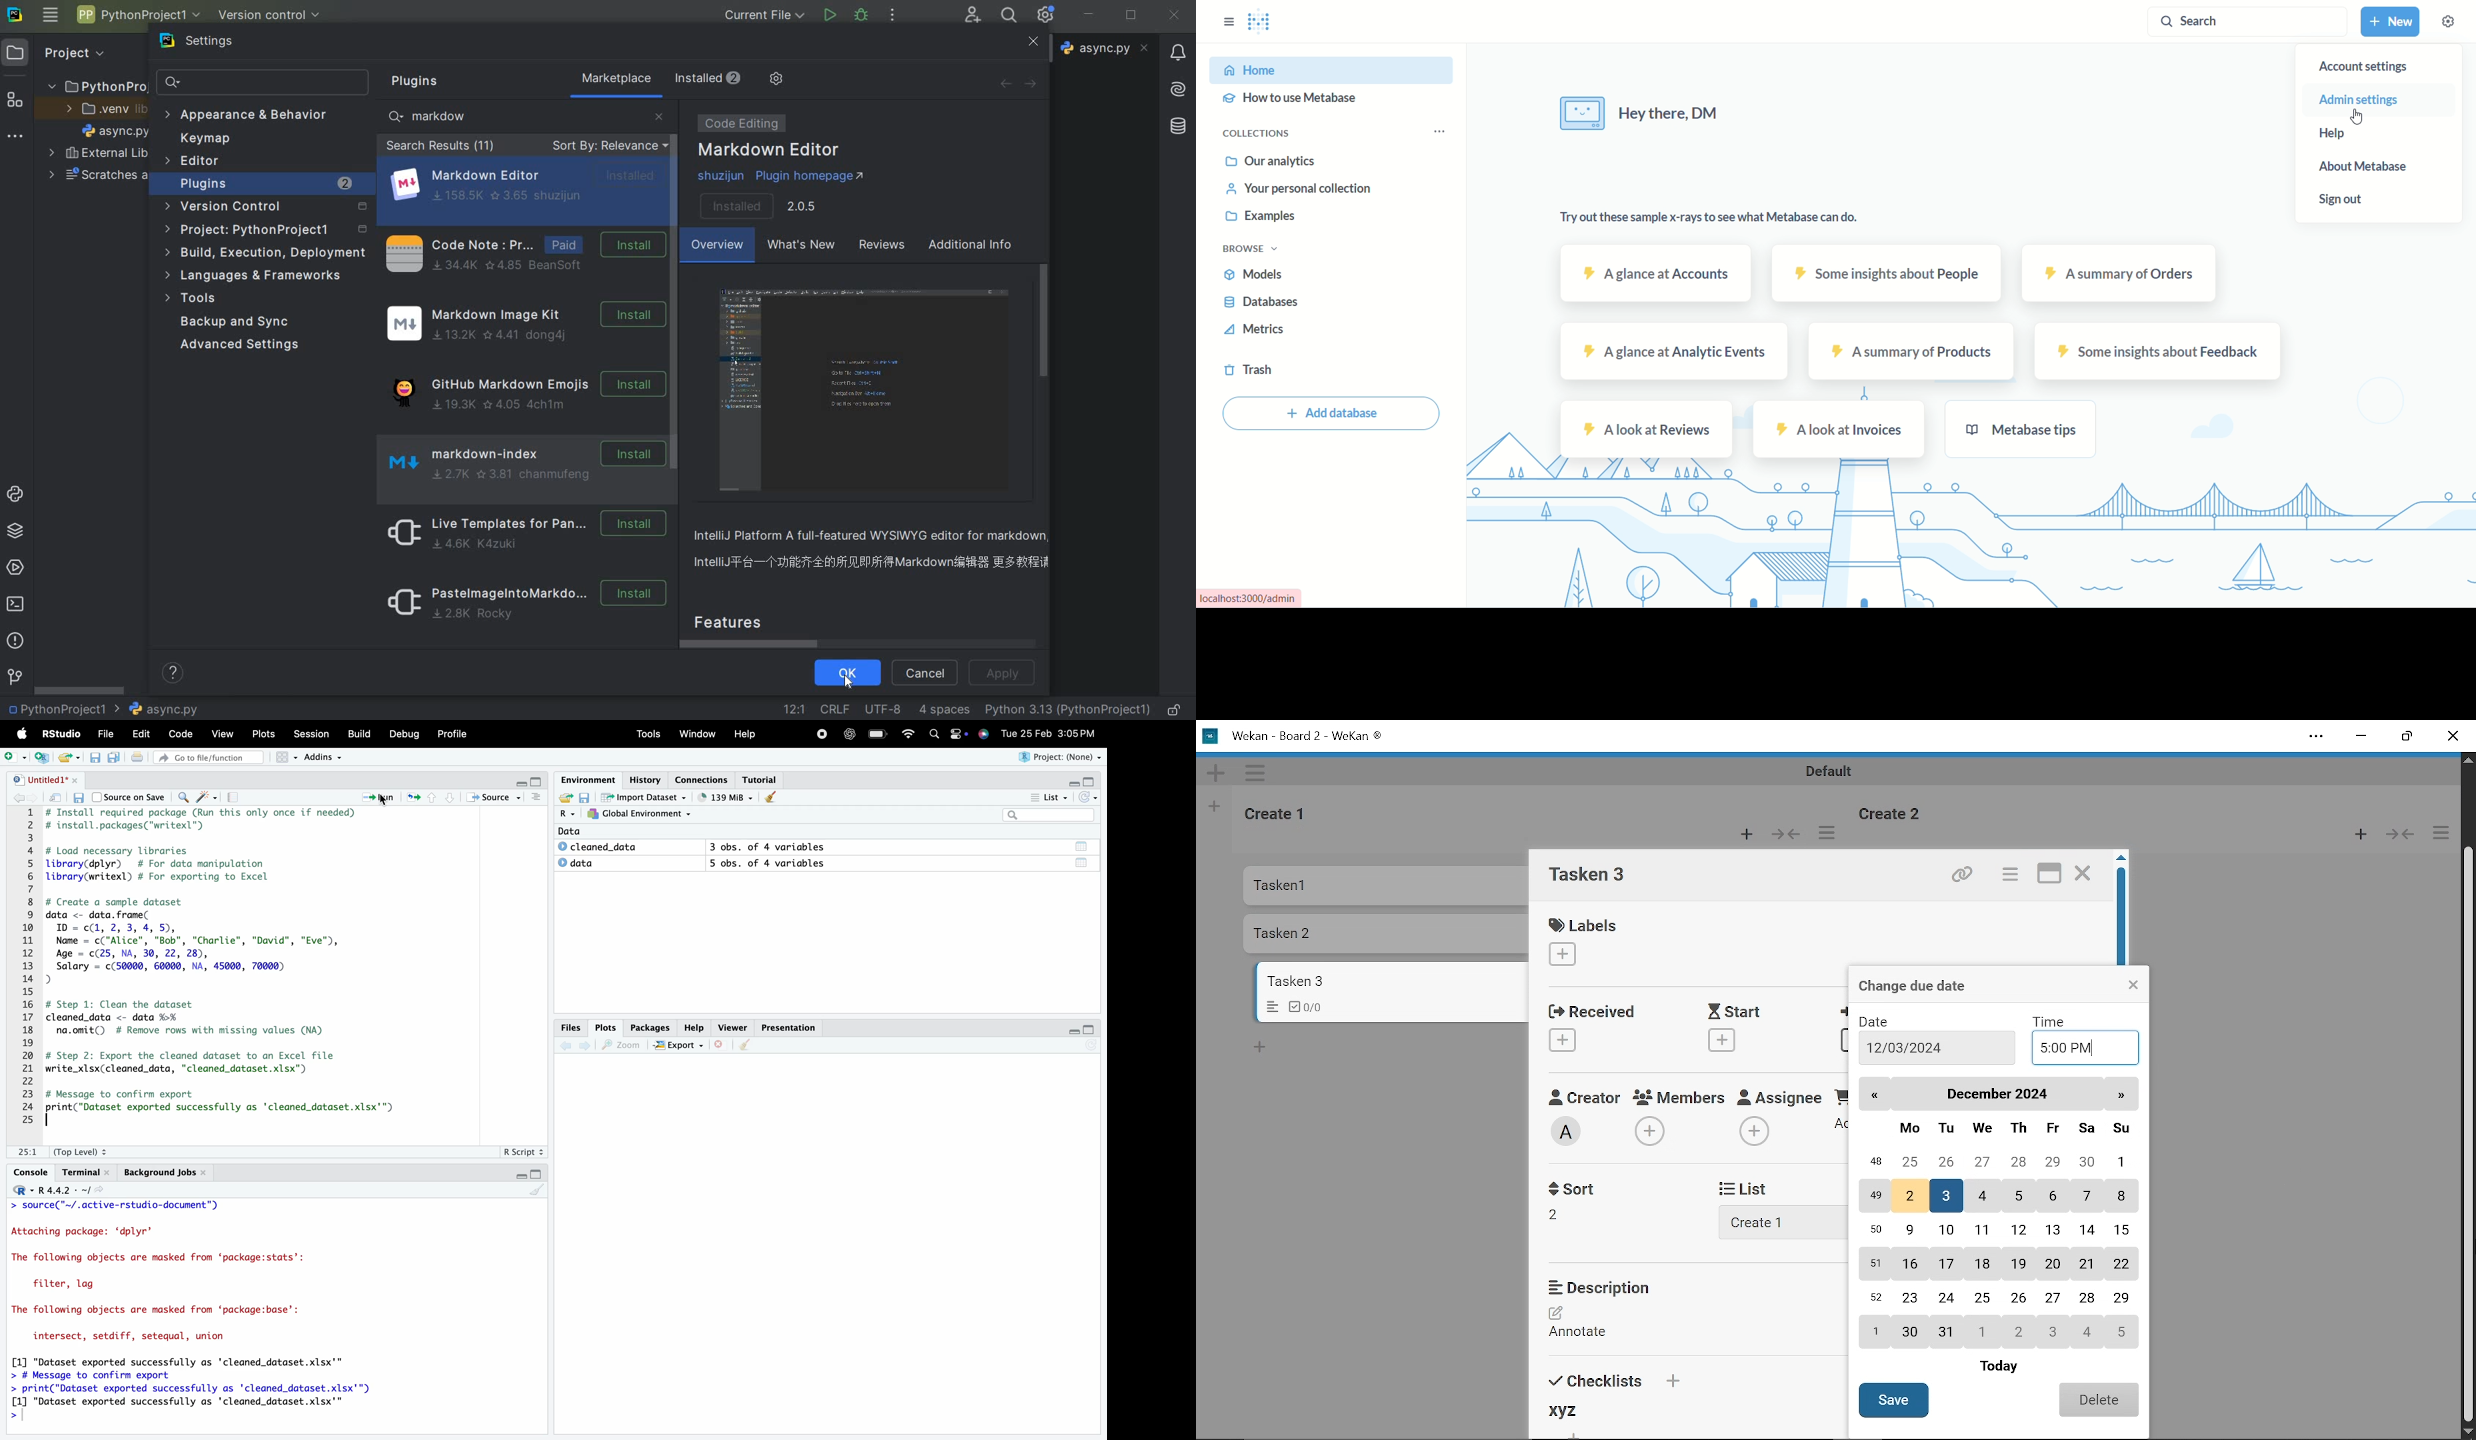  What do you see at coordinates (61, 732) in the screenshot?
I see `RStudio` at bounding box center [61, 732].